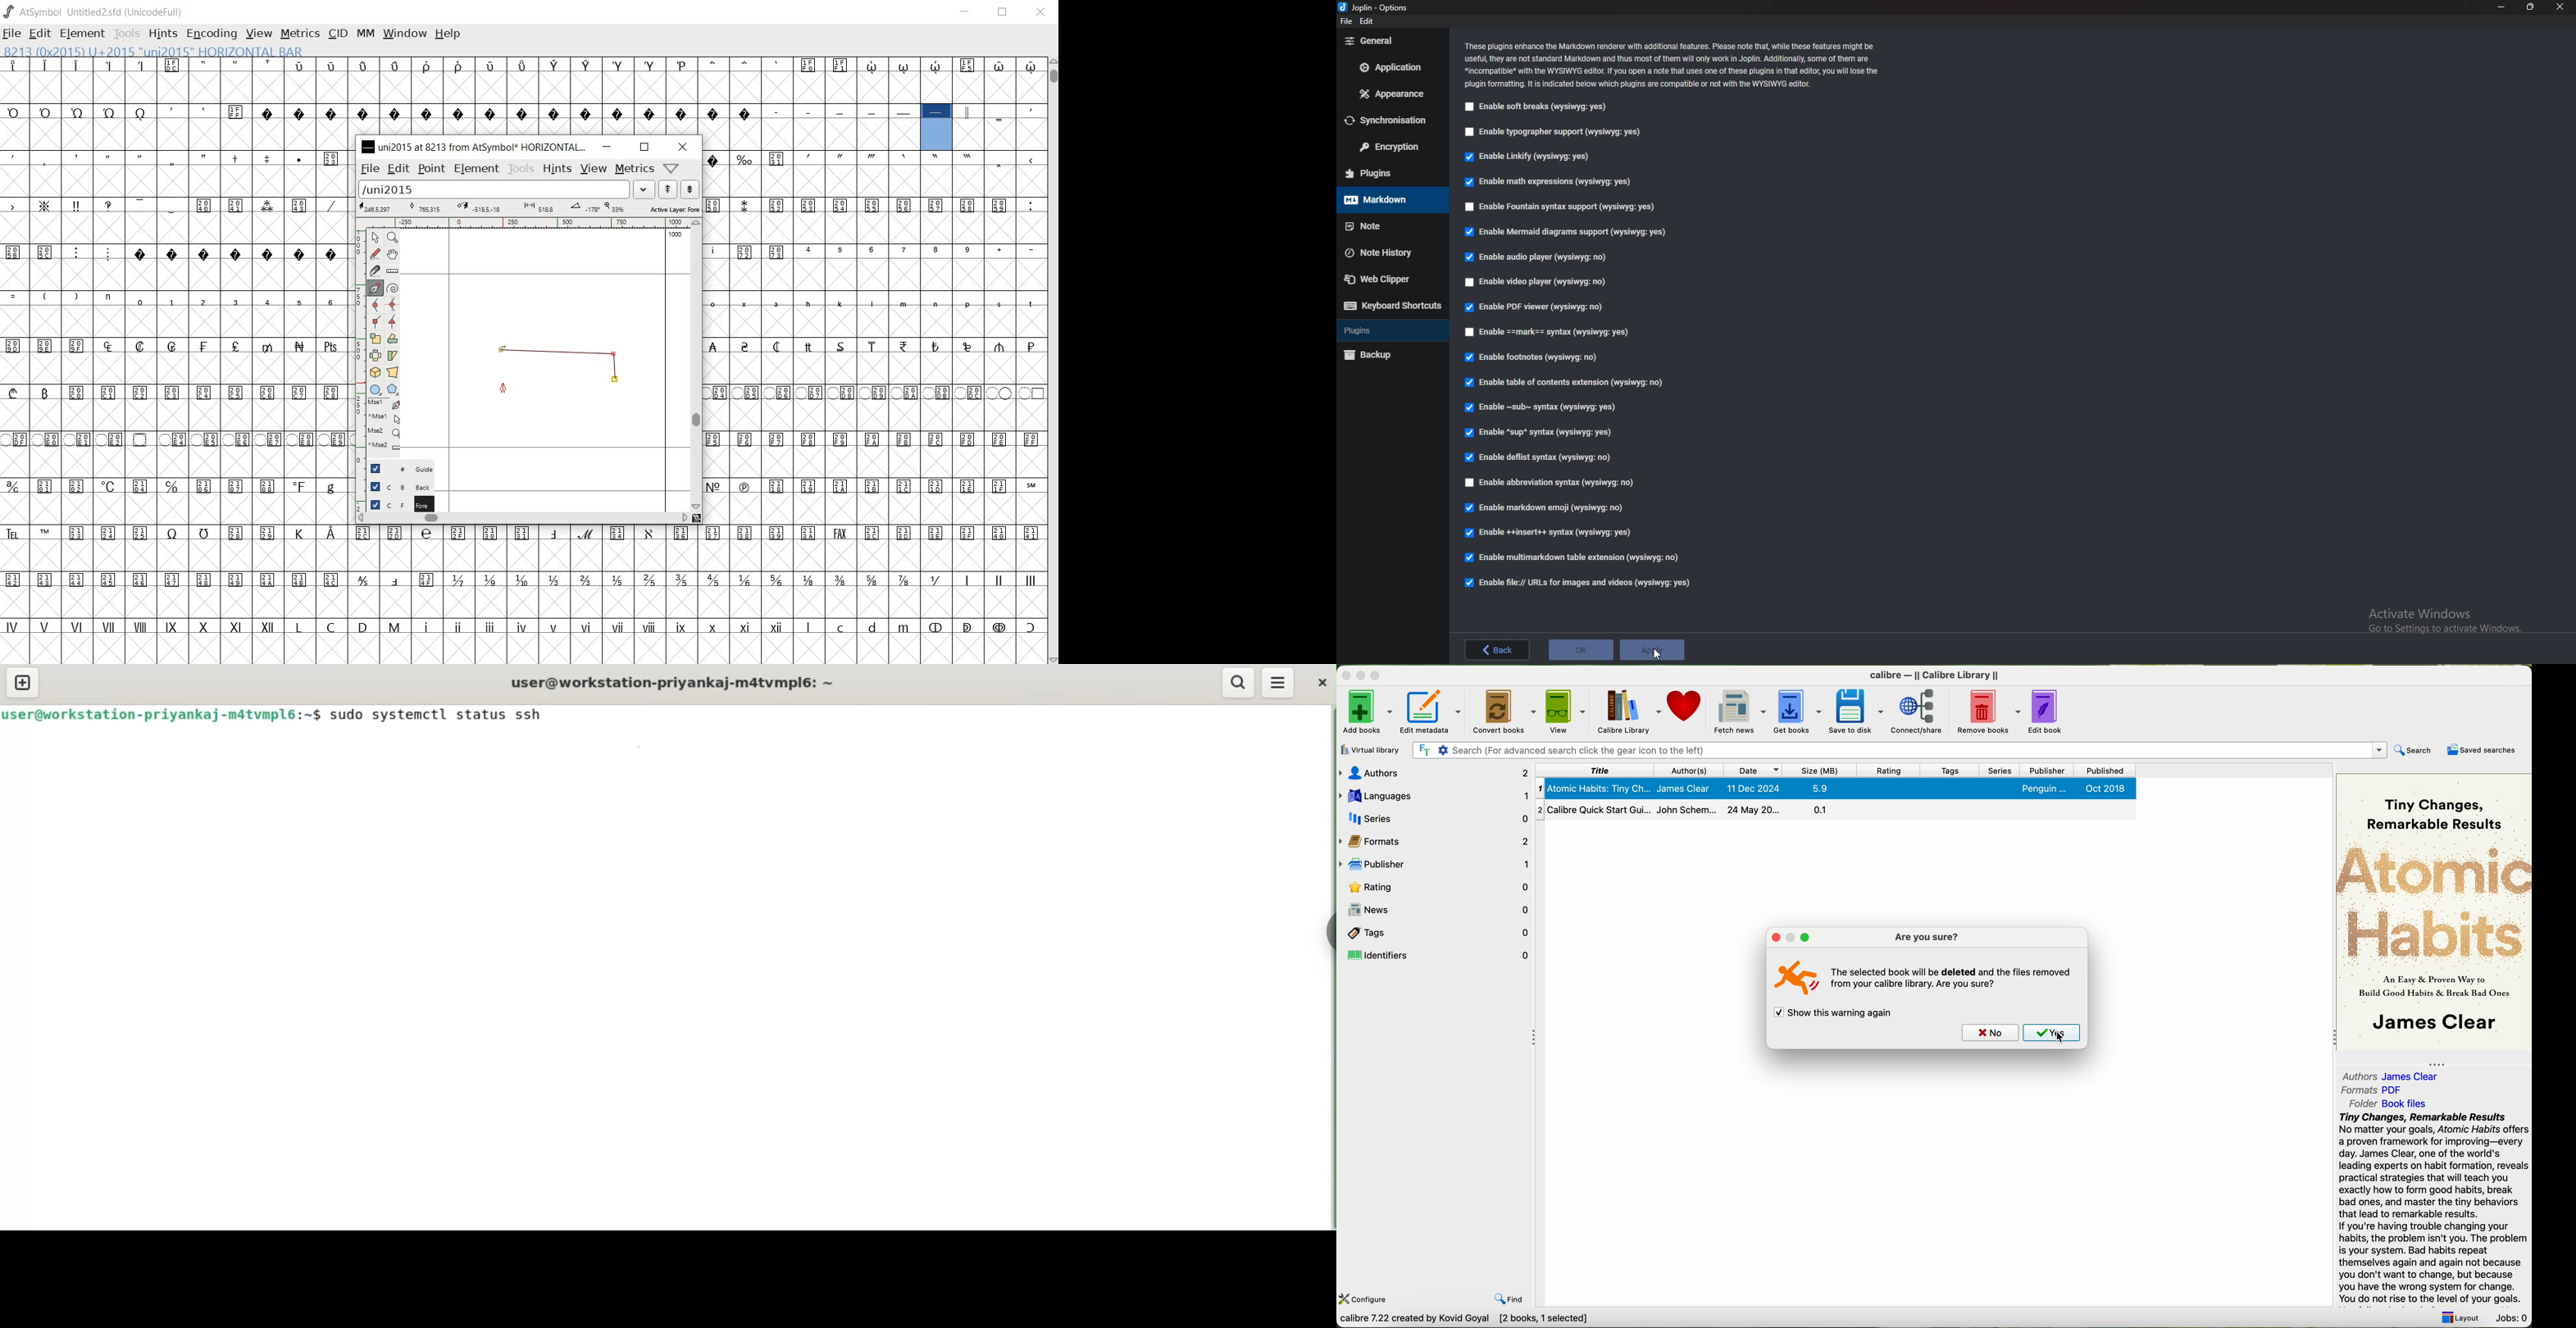 This screenshot has height=1344, width=2576. I want to click on minimize program, so click(1360, 676).